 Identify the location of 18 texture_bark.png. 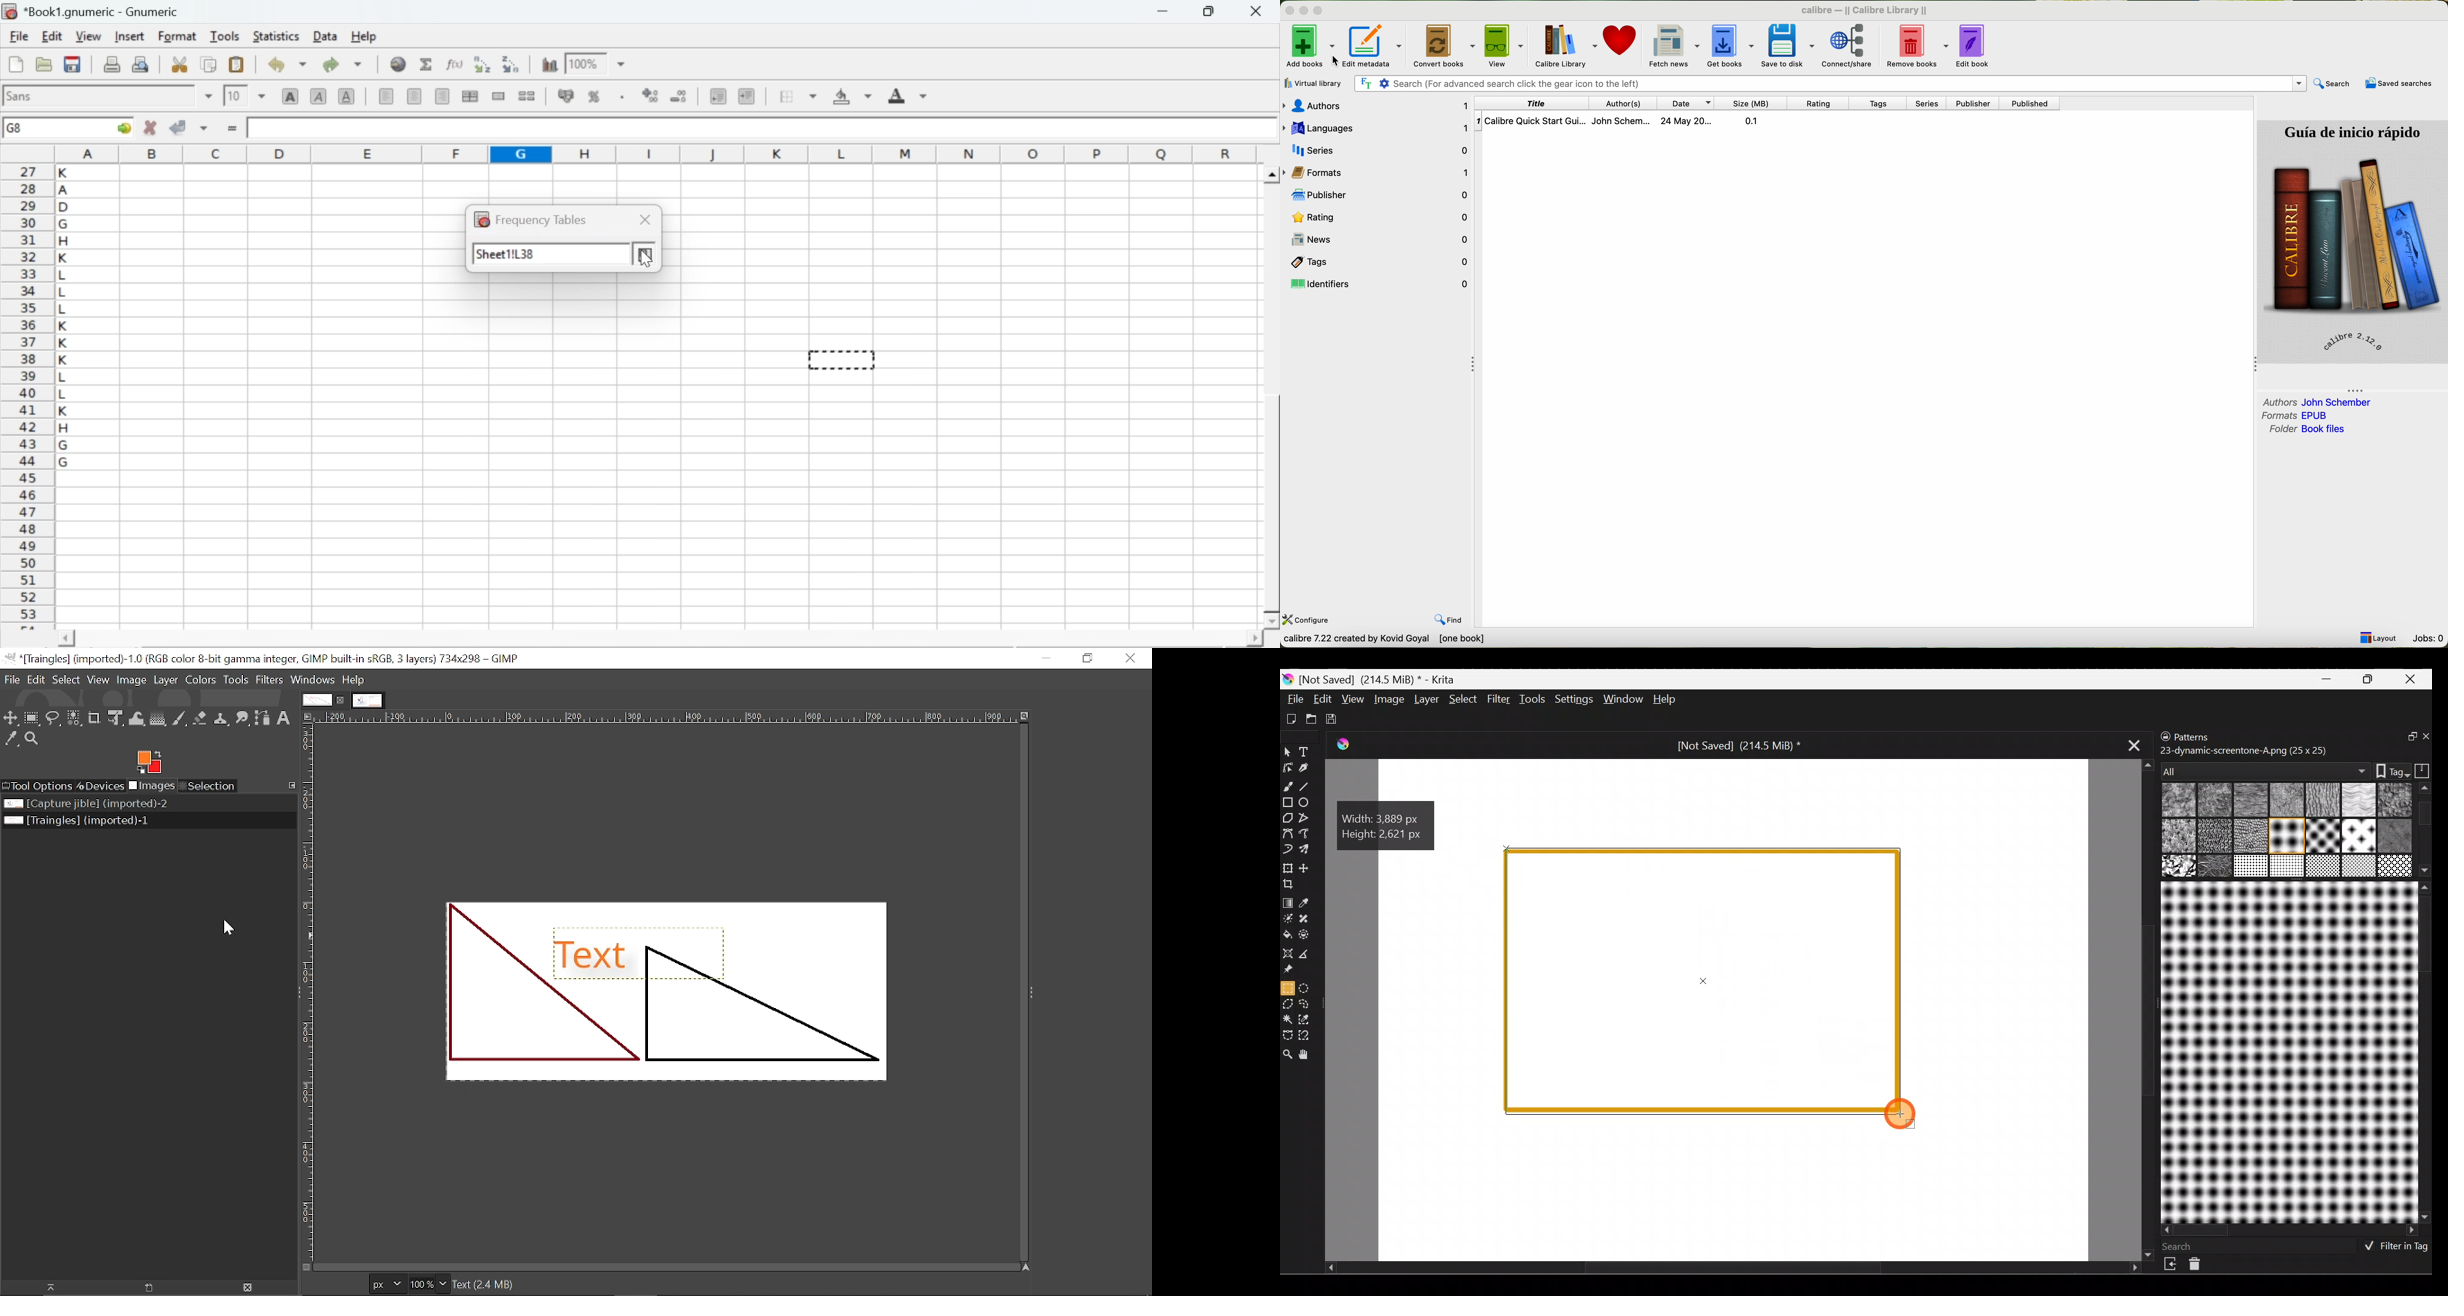
(2321, 867).